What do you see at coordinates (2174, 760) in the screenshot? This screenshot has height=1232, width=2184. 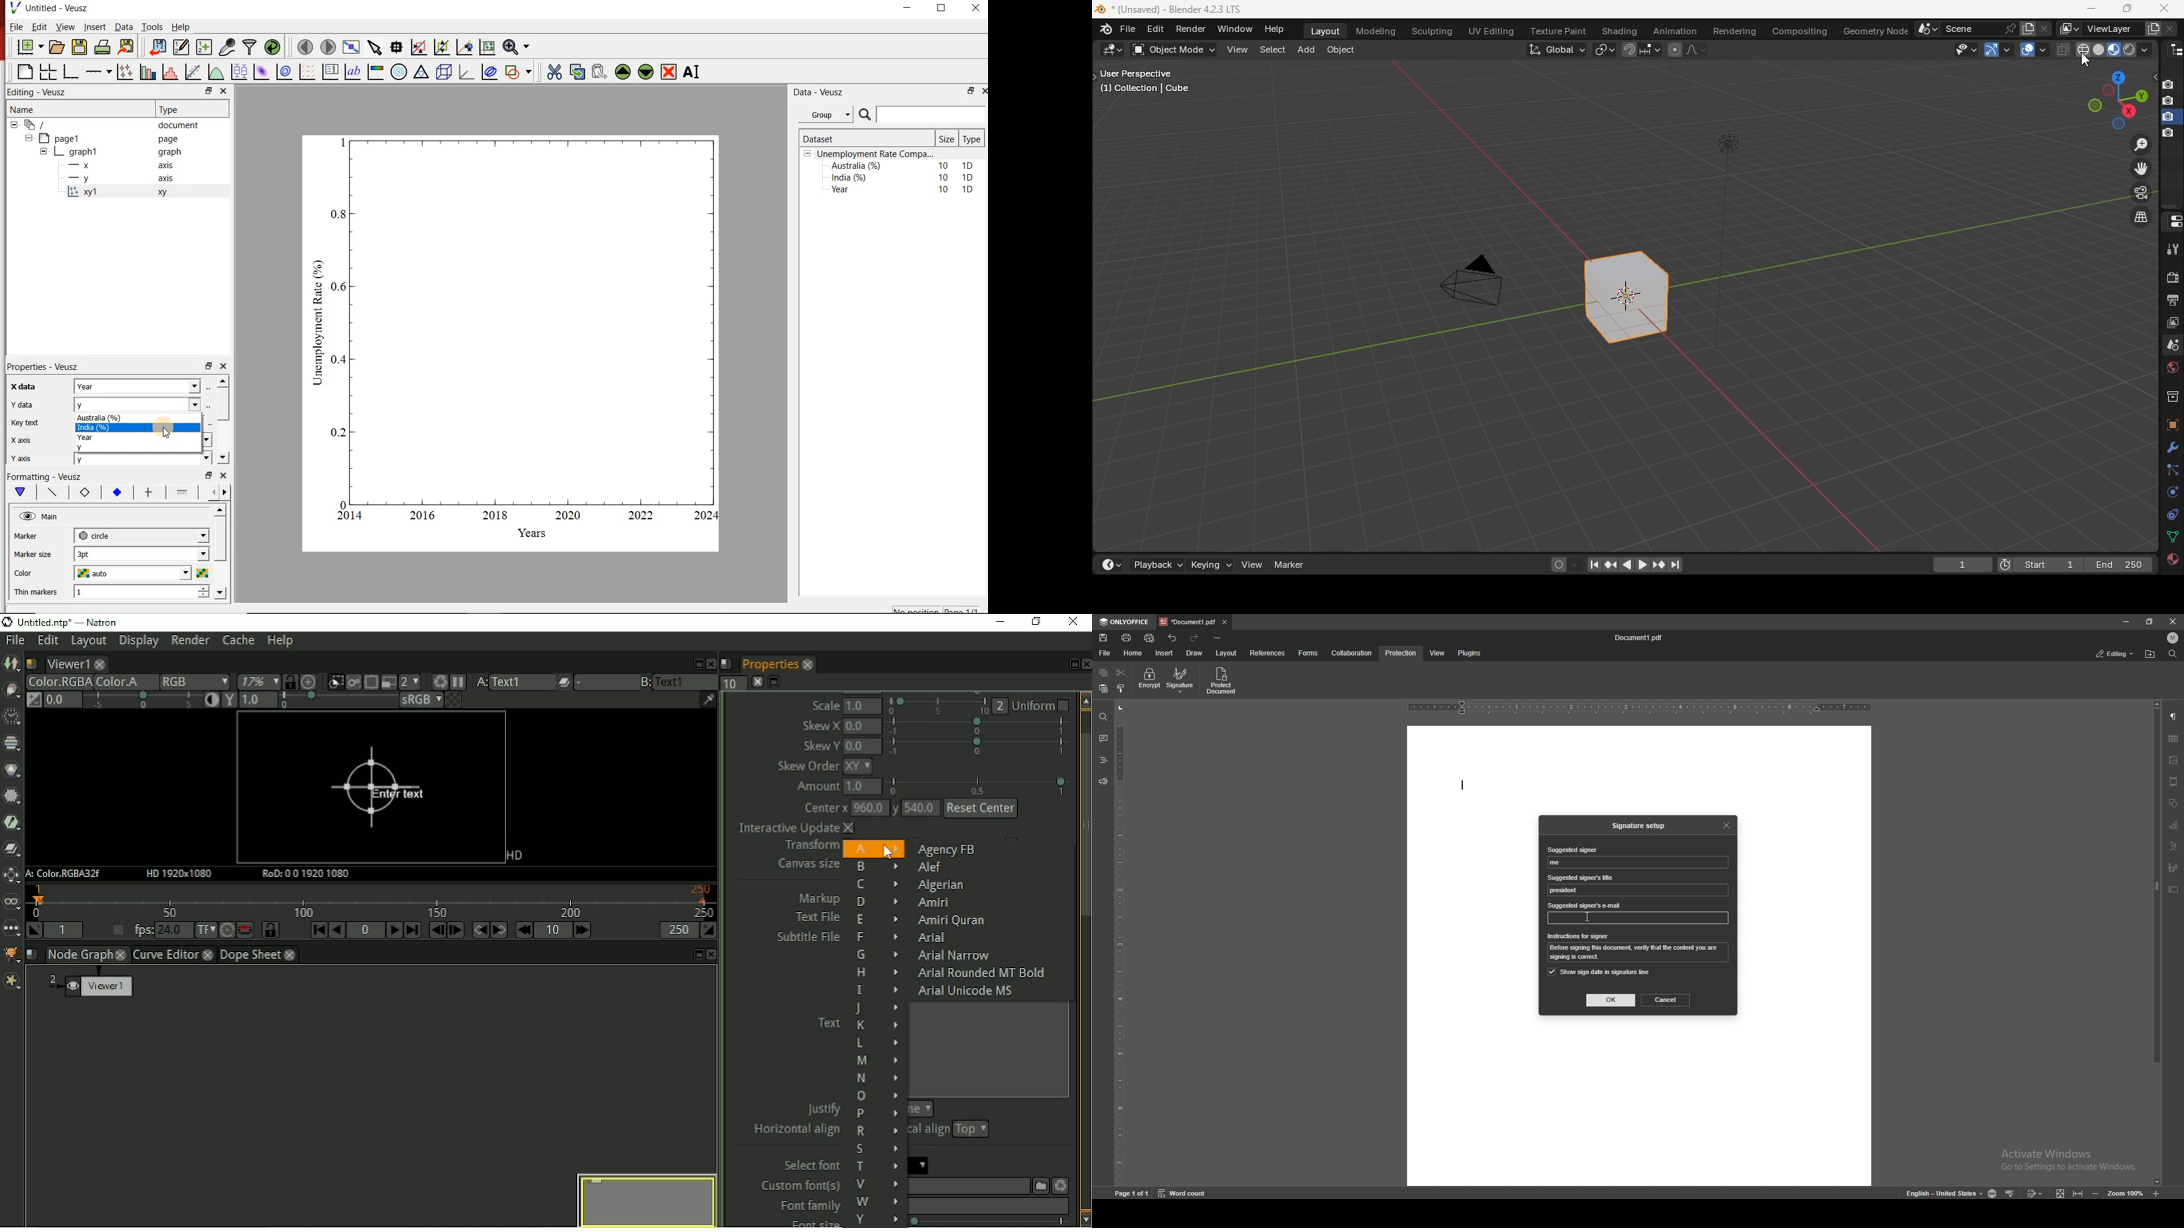 I see `image` at bounding box center [2174, 760].